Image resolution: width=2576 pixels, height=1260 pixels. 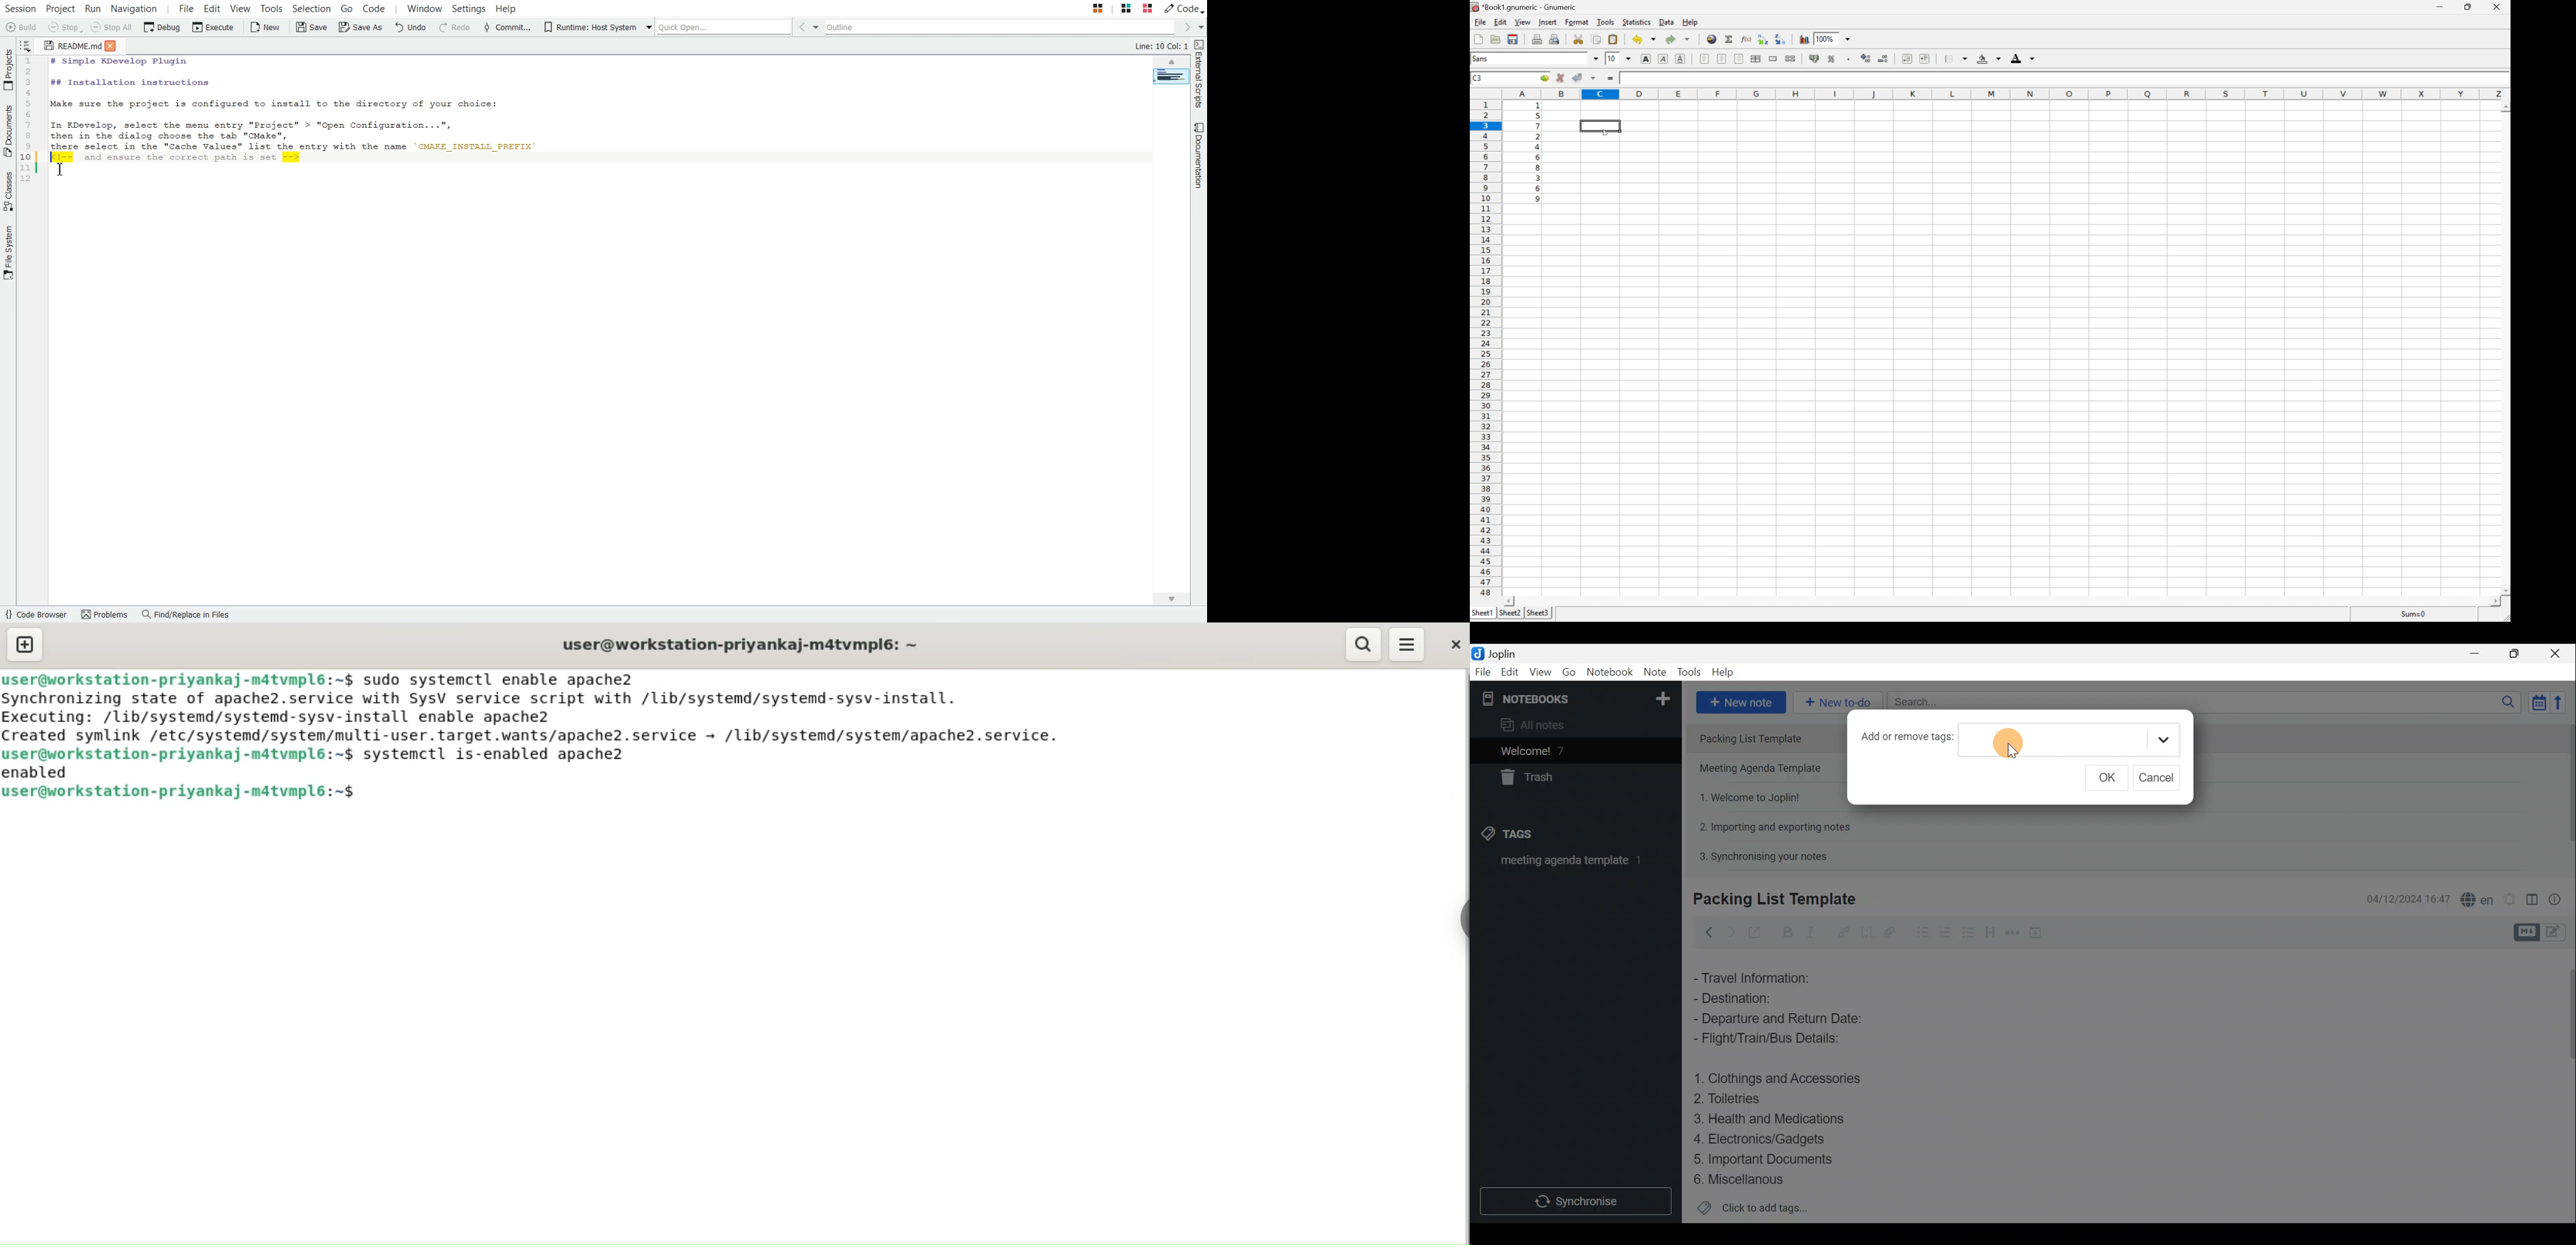 What do you see at coordinates (1479, 38) in the screenshot?
I see `new` at bounding box center [1479, 38].